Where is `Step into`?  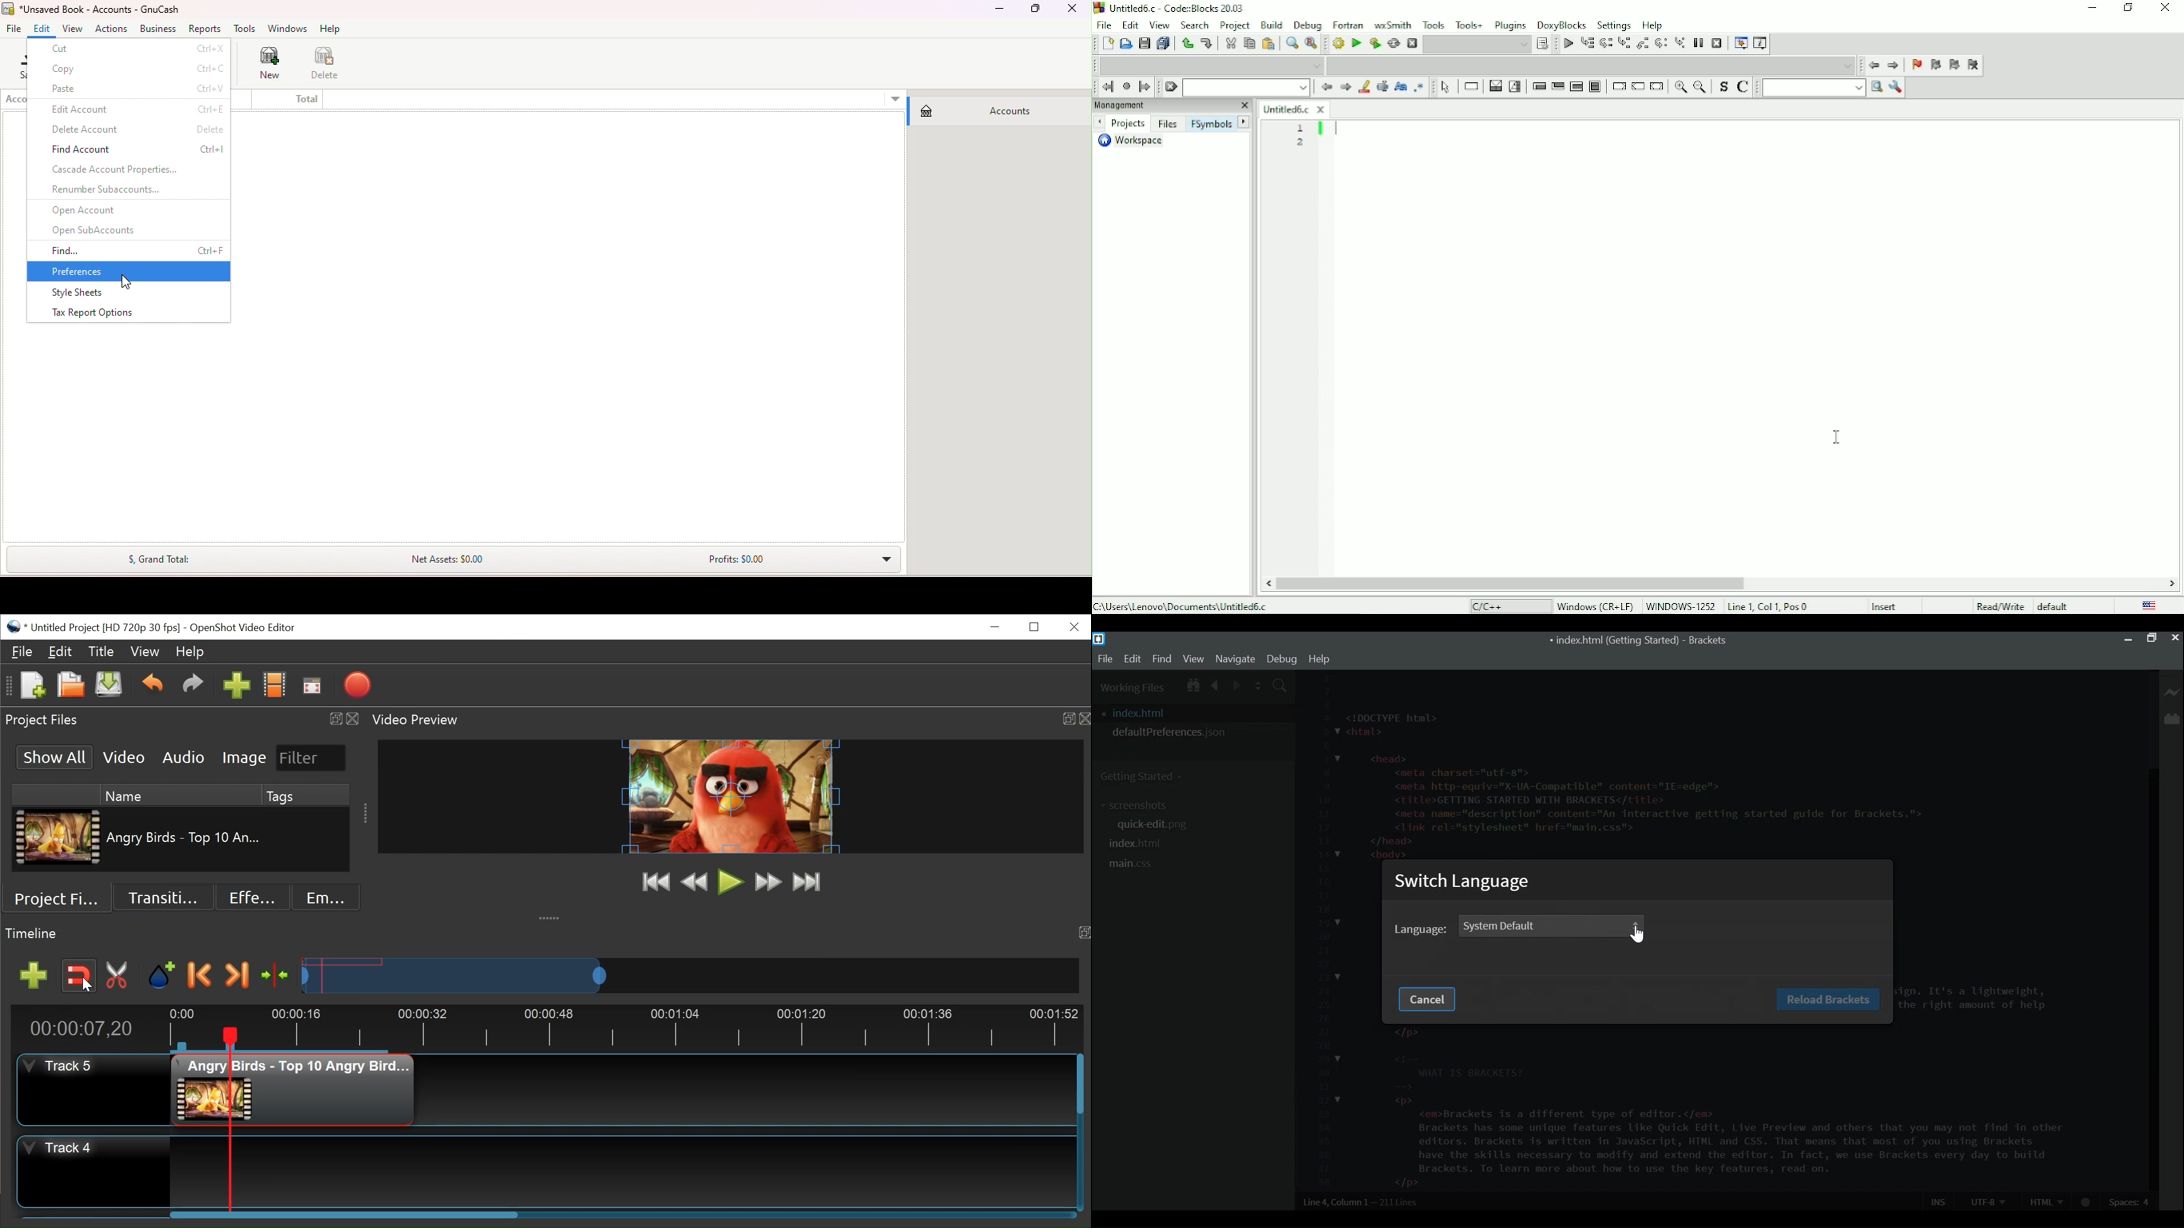 Step into is located at coordinates (1624, 44).